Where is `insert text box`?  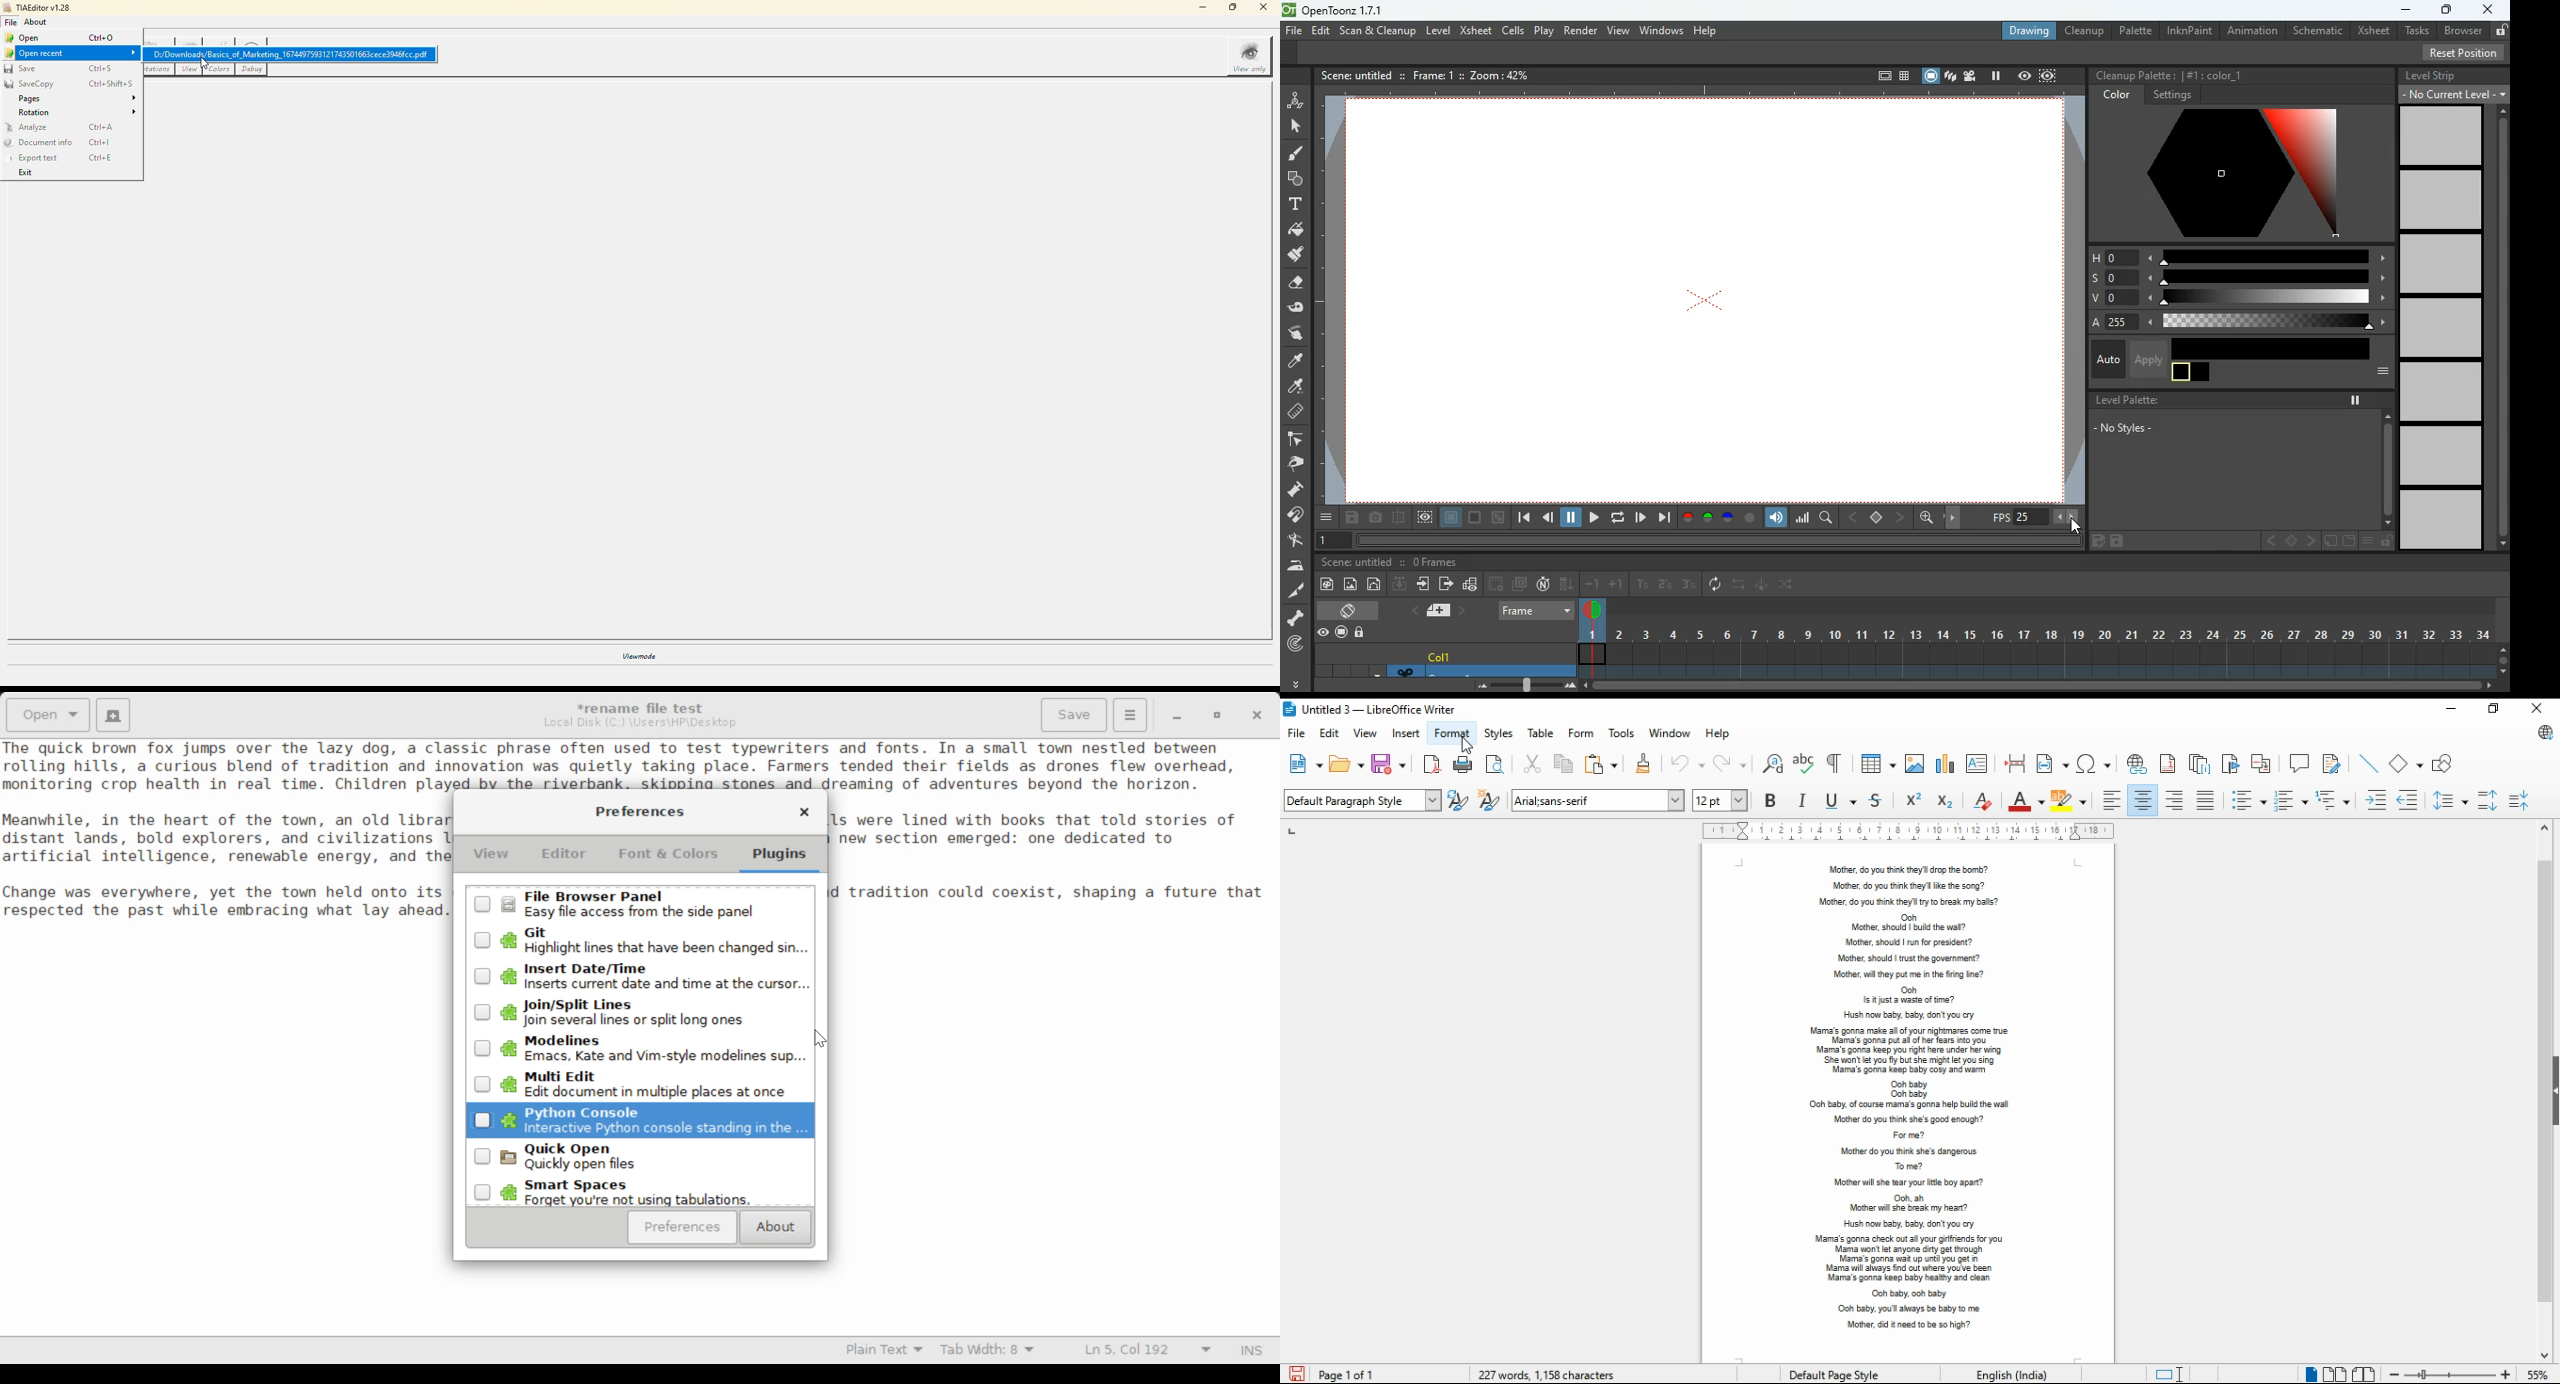 insert text box is located at coordinates (1978, 763).